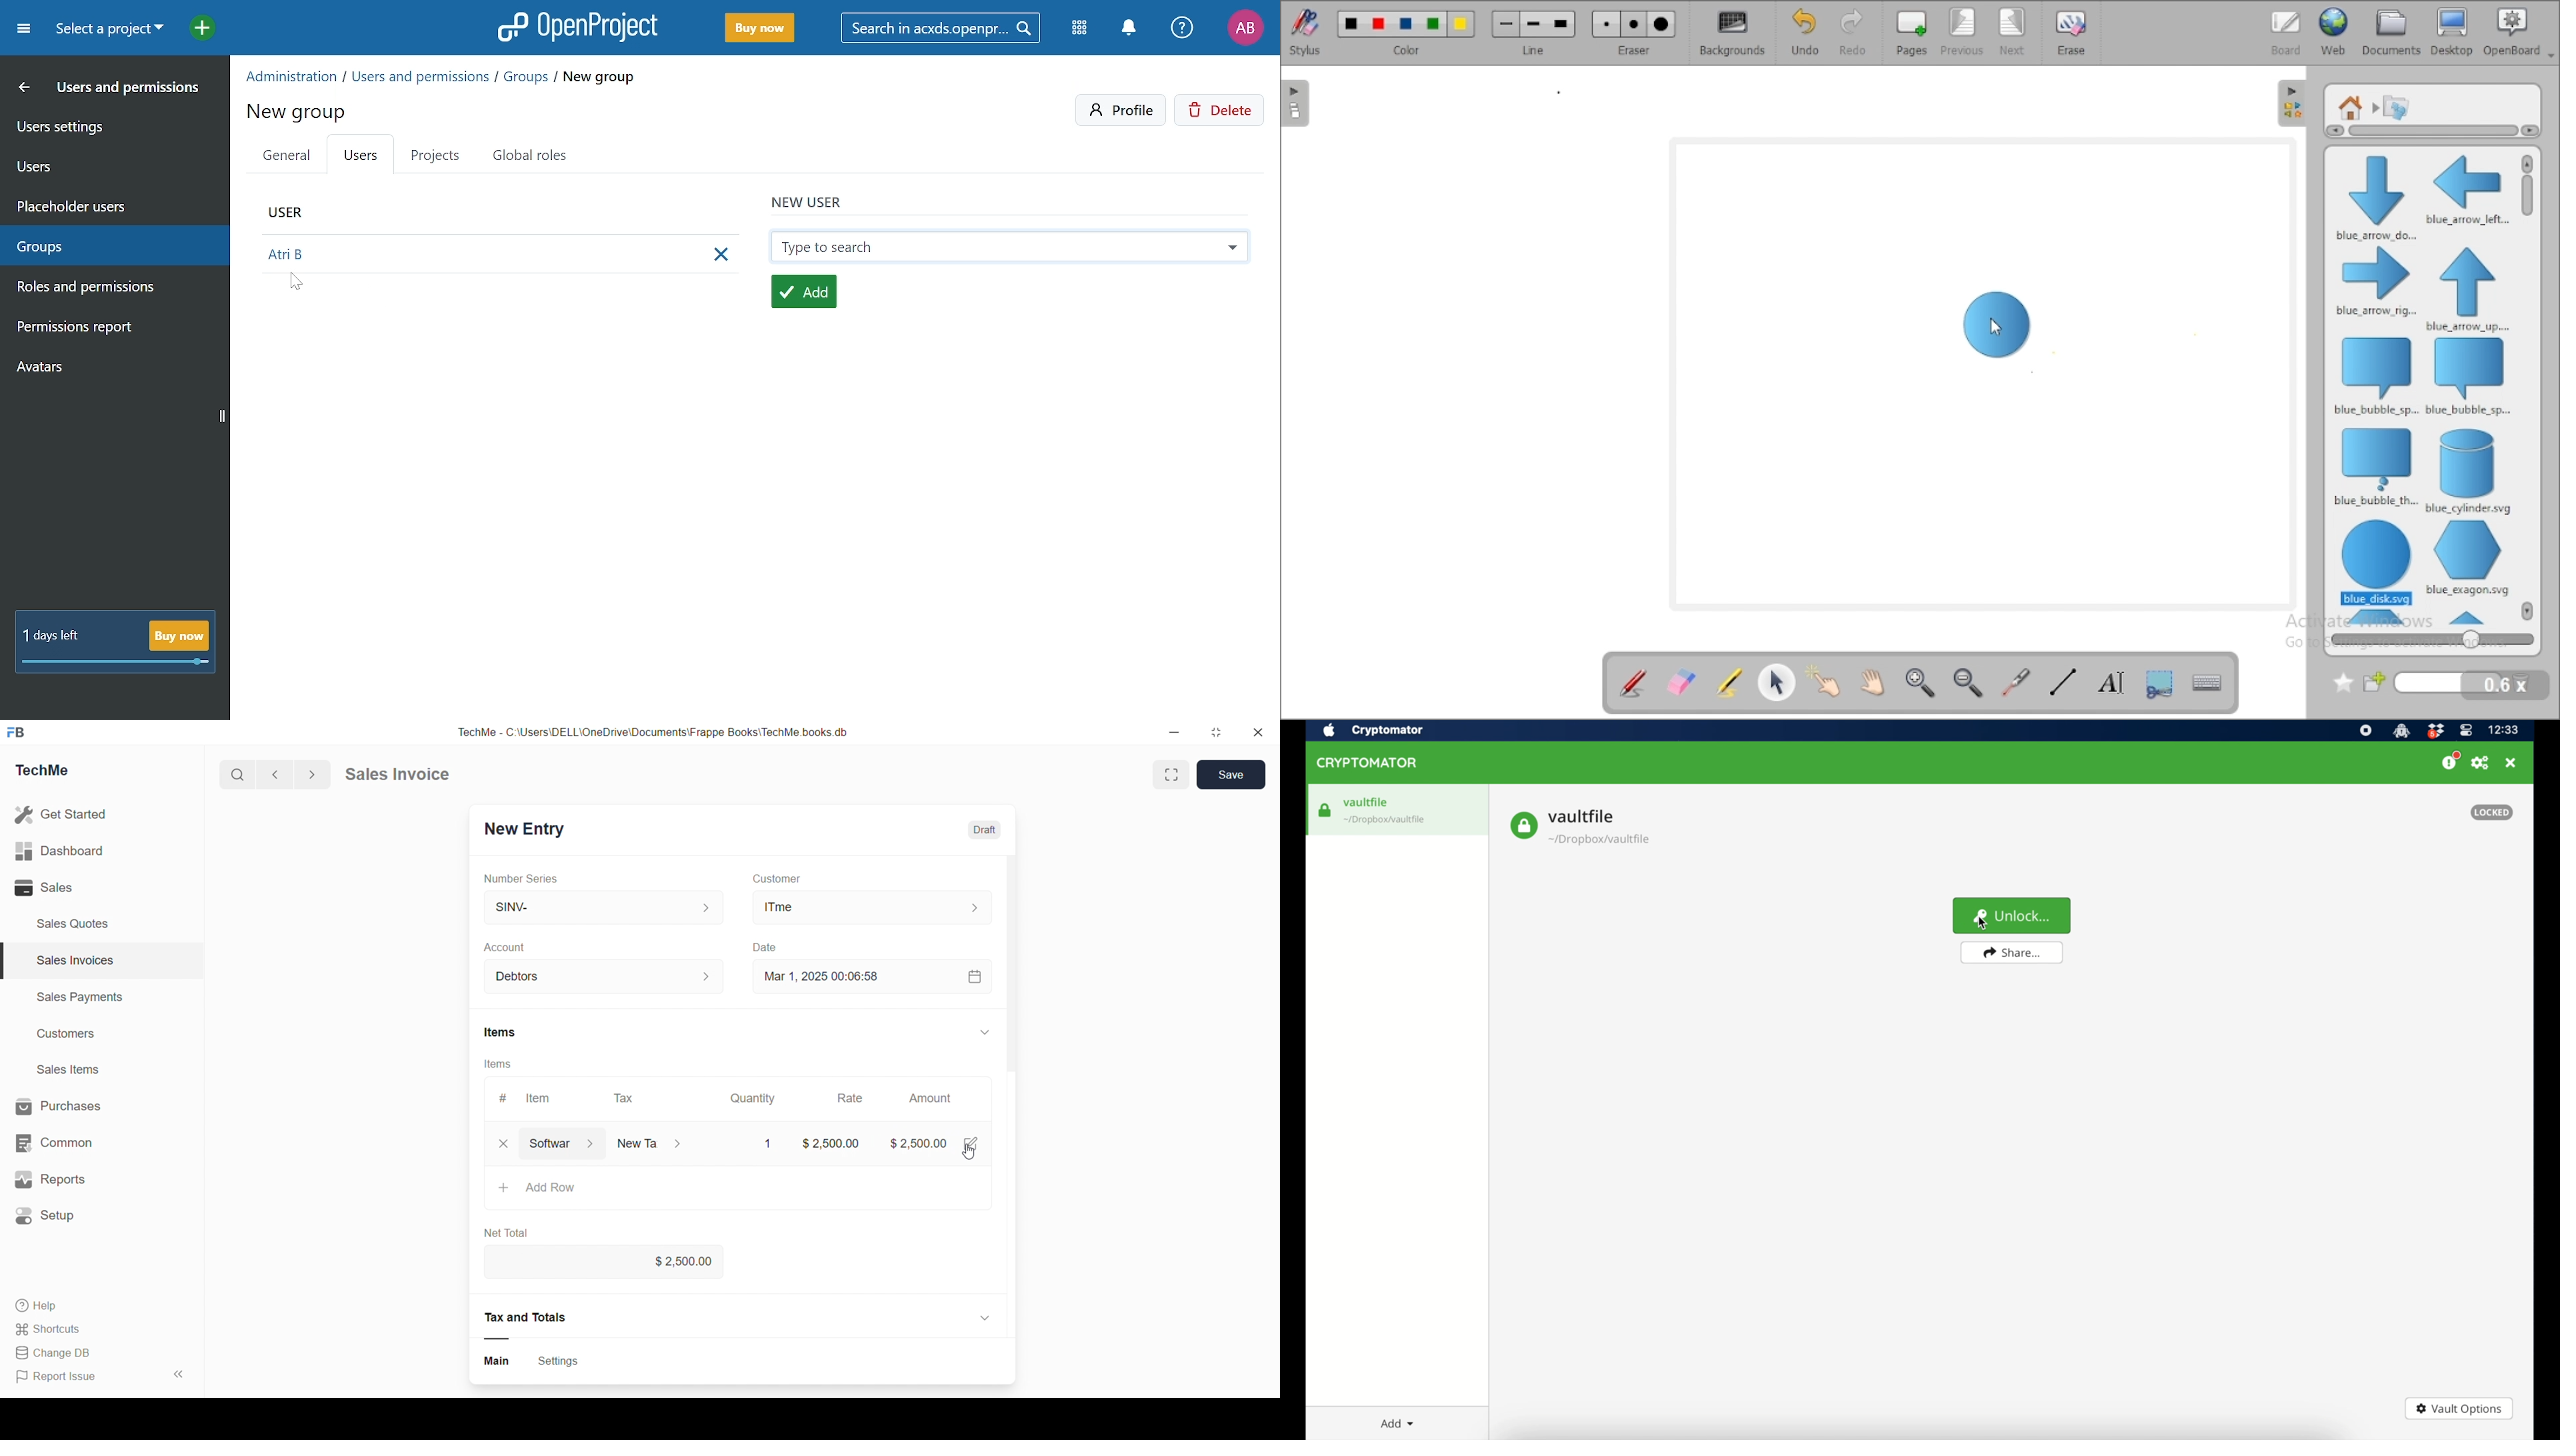 The height and width of the screenshot is (1456, 2576). What do you see at coordinates (69, 963) in the screenshot?
I see `Sales Invoices` at bounding box center [69, 963].